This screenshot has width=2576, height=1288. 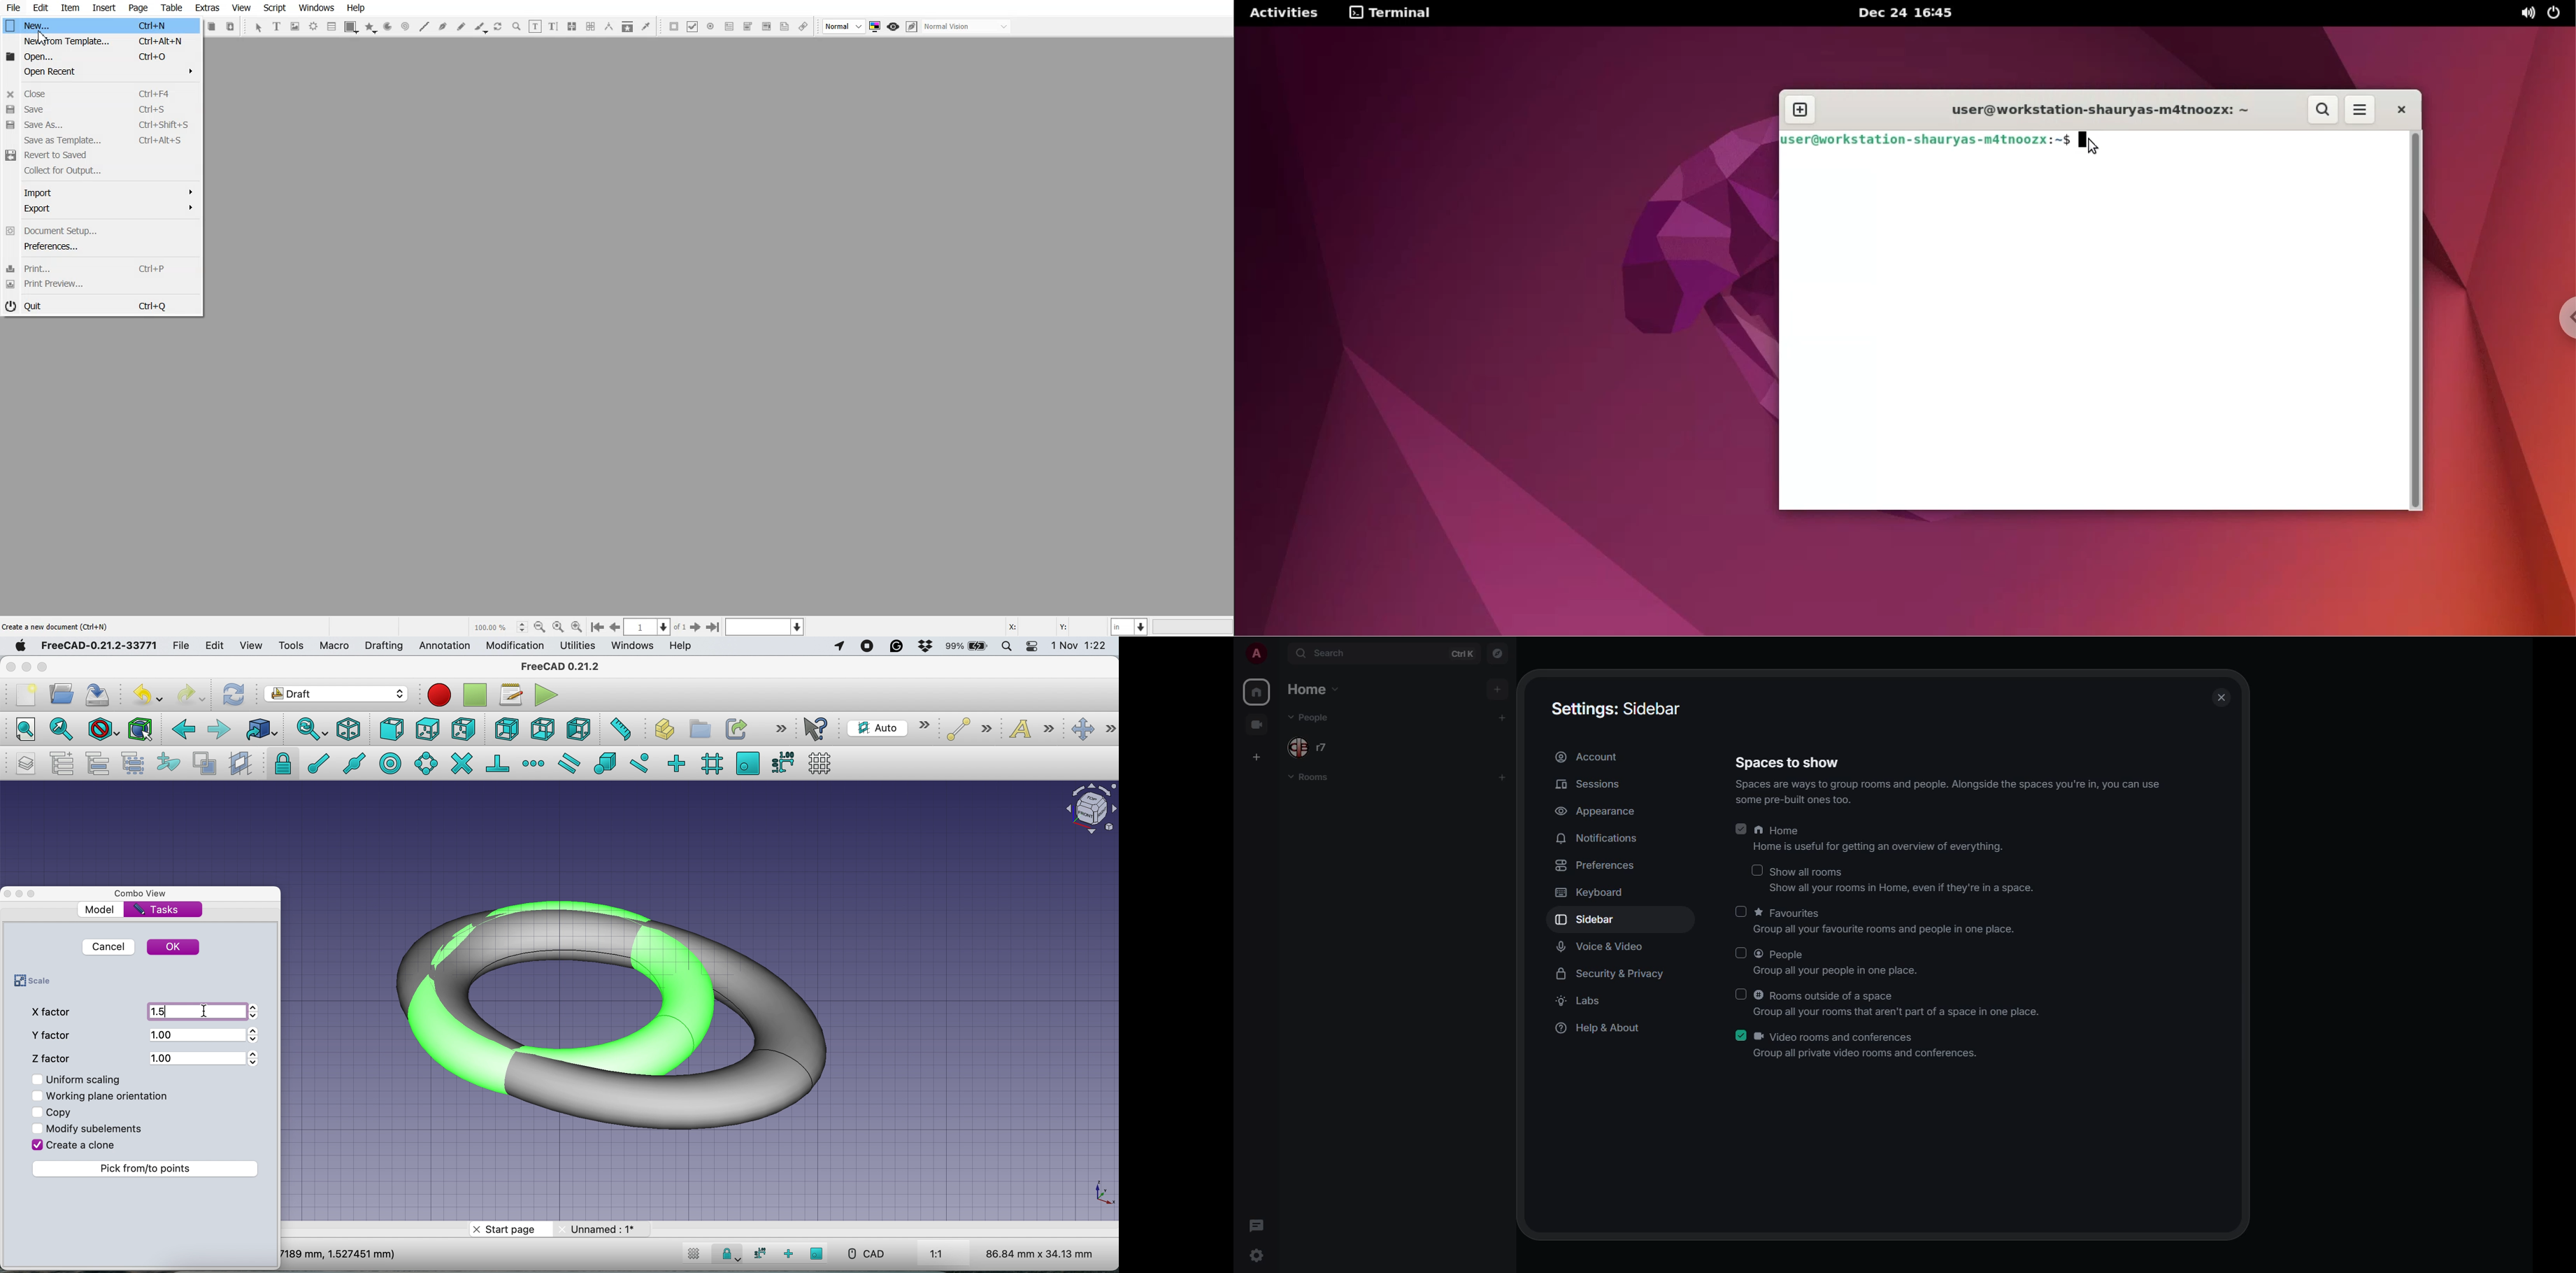 I want to click on redo, so click(x=191, y=695).